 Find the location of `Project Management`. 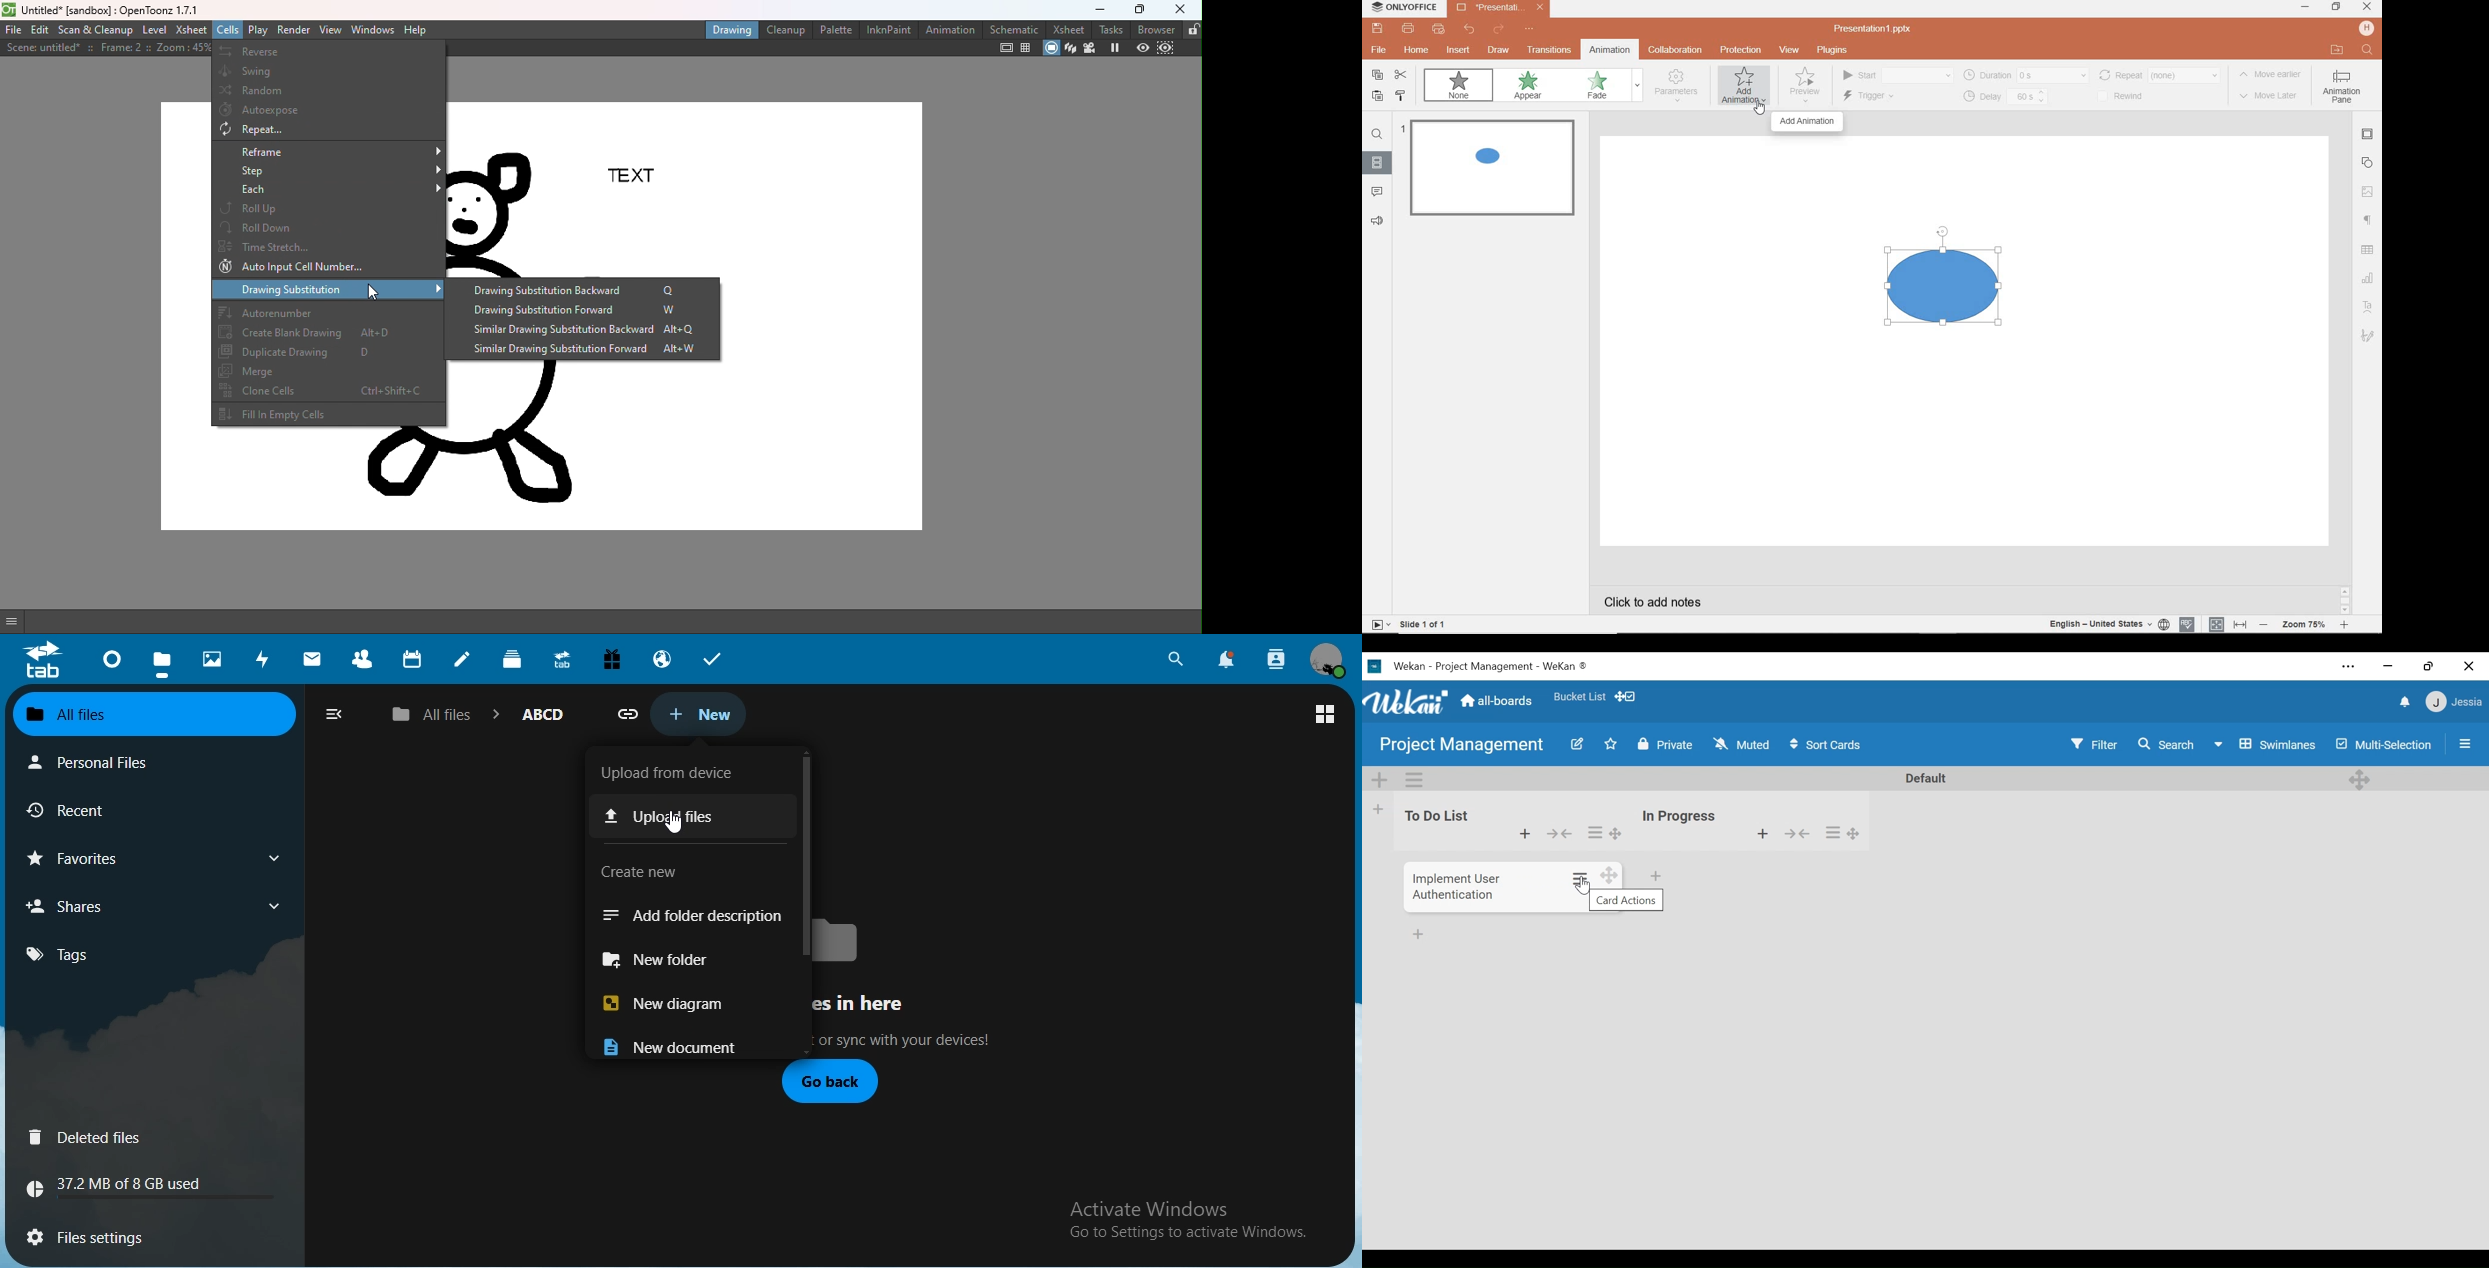

Project Management is located at coordinates (1462, 747).